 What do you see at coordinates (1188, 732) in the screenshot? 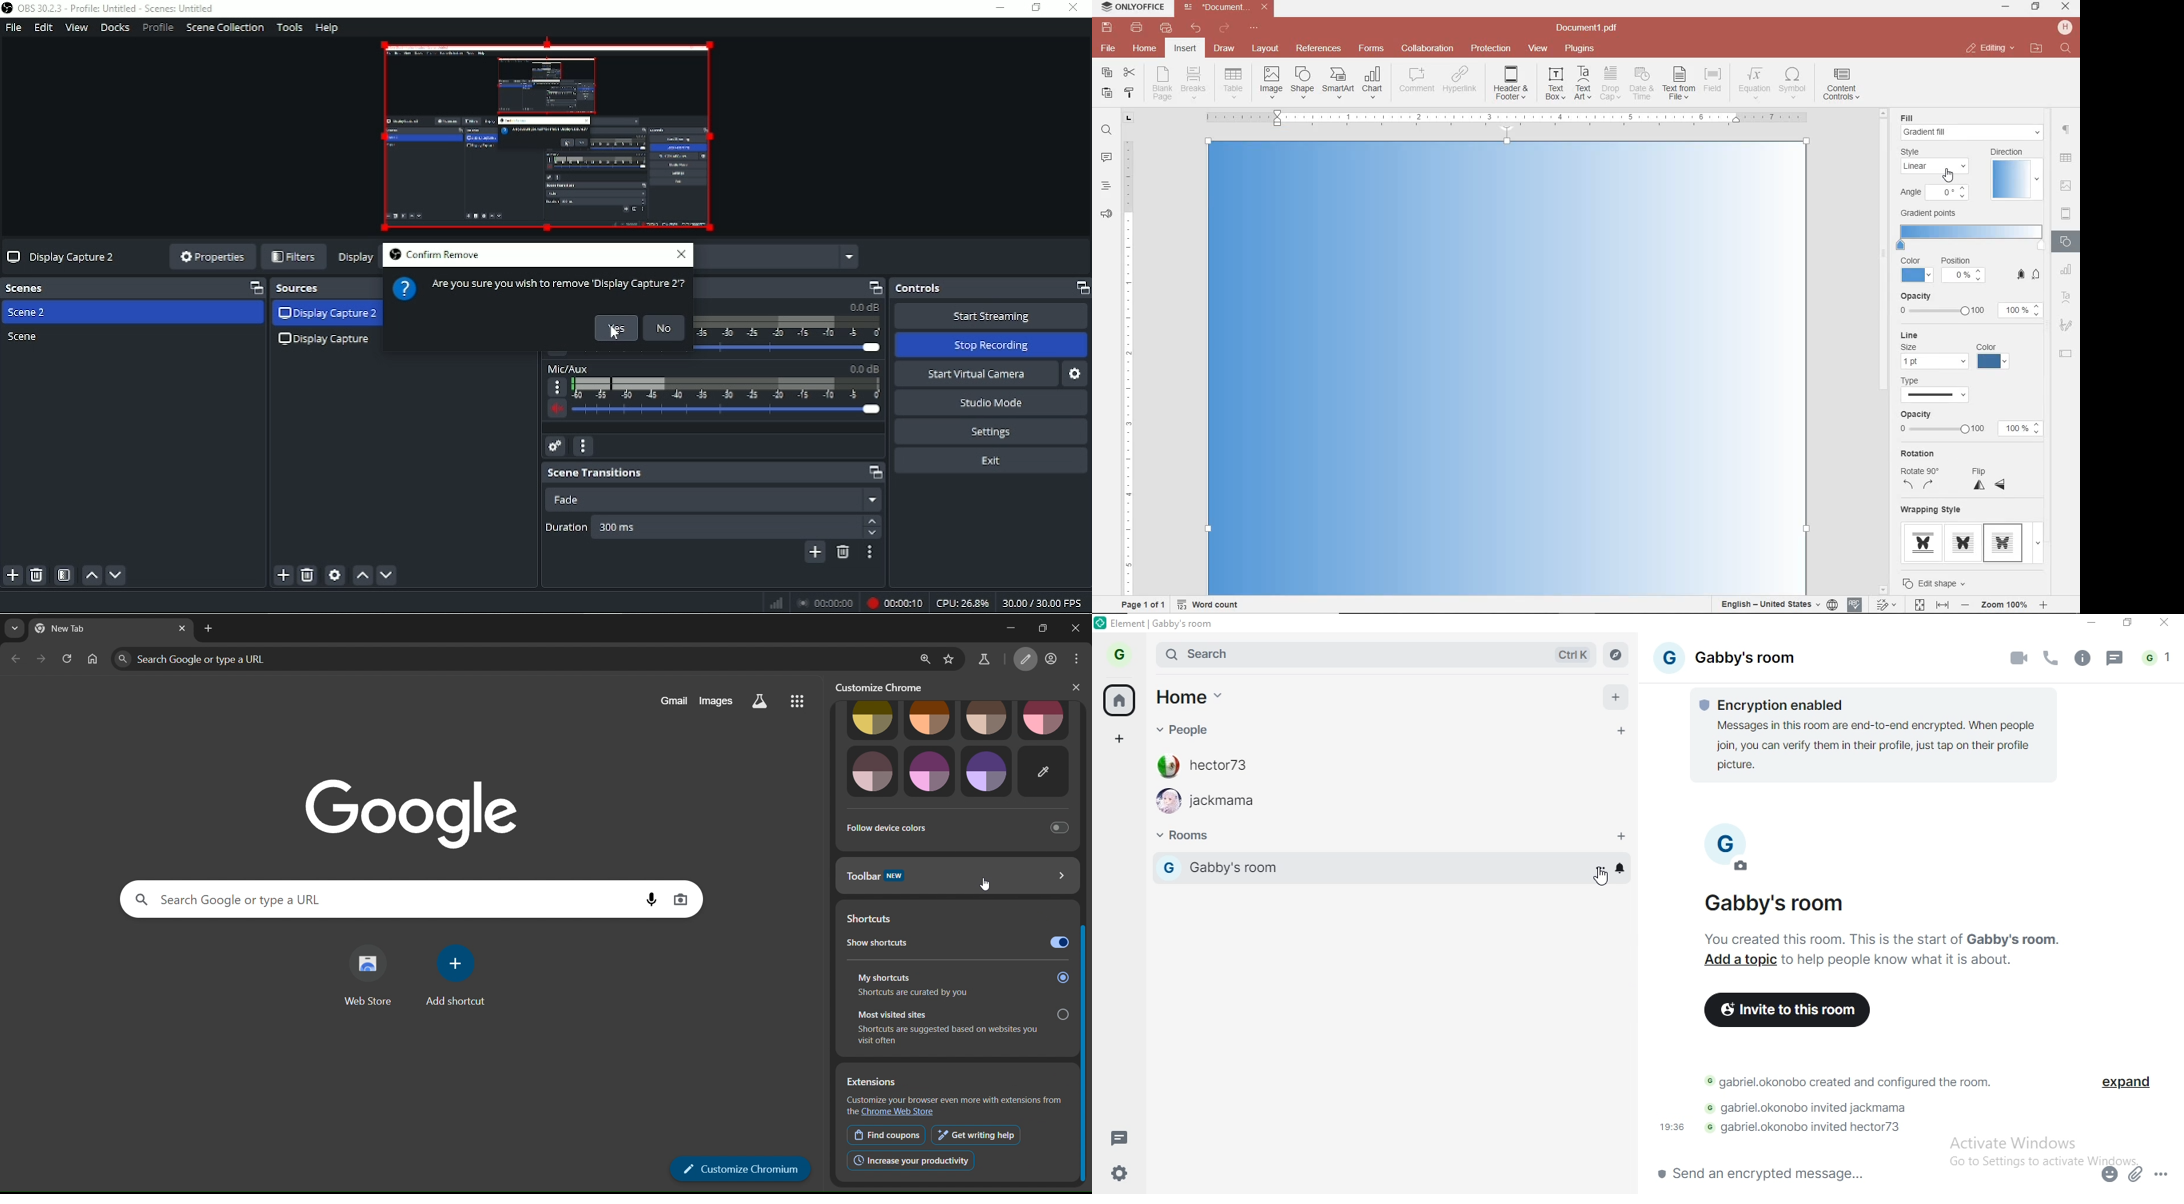
I see `people` at bounding box center [1188, 732].